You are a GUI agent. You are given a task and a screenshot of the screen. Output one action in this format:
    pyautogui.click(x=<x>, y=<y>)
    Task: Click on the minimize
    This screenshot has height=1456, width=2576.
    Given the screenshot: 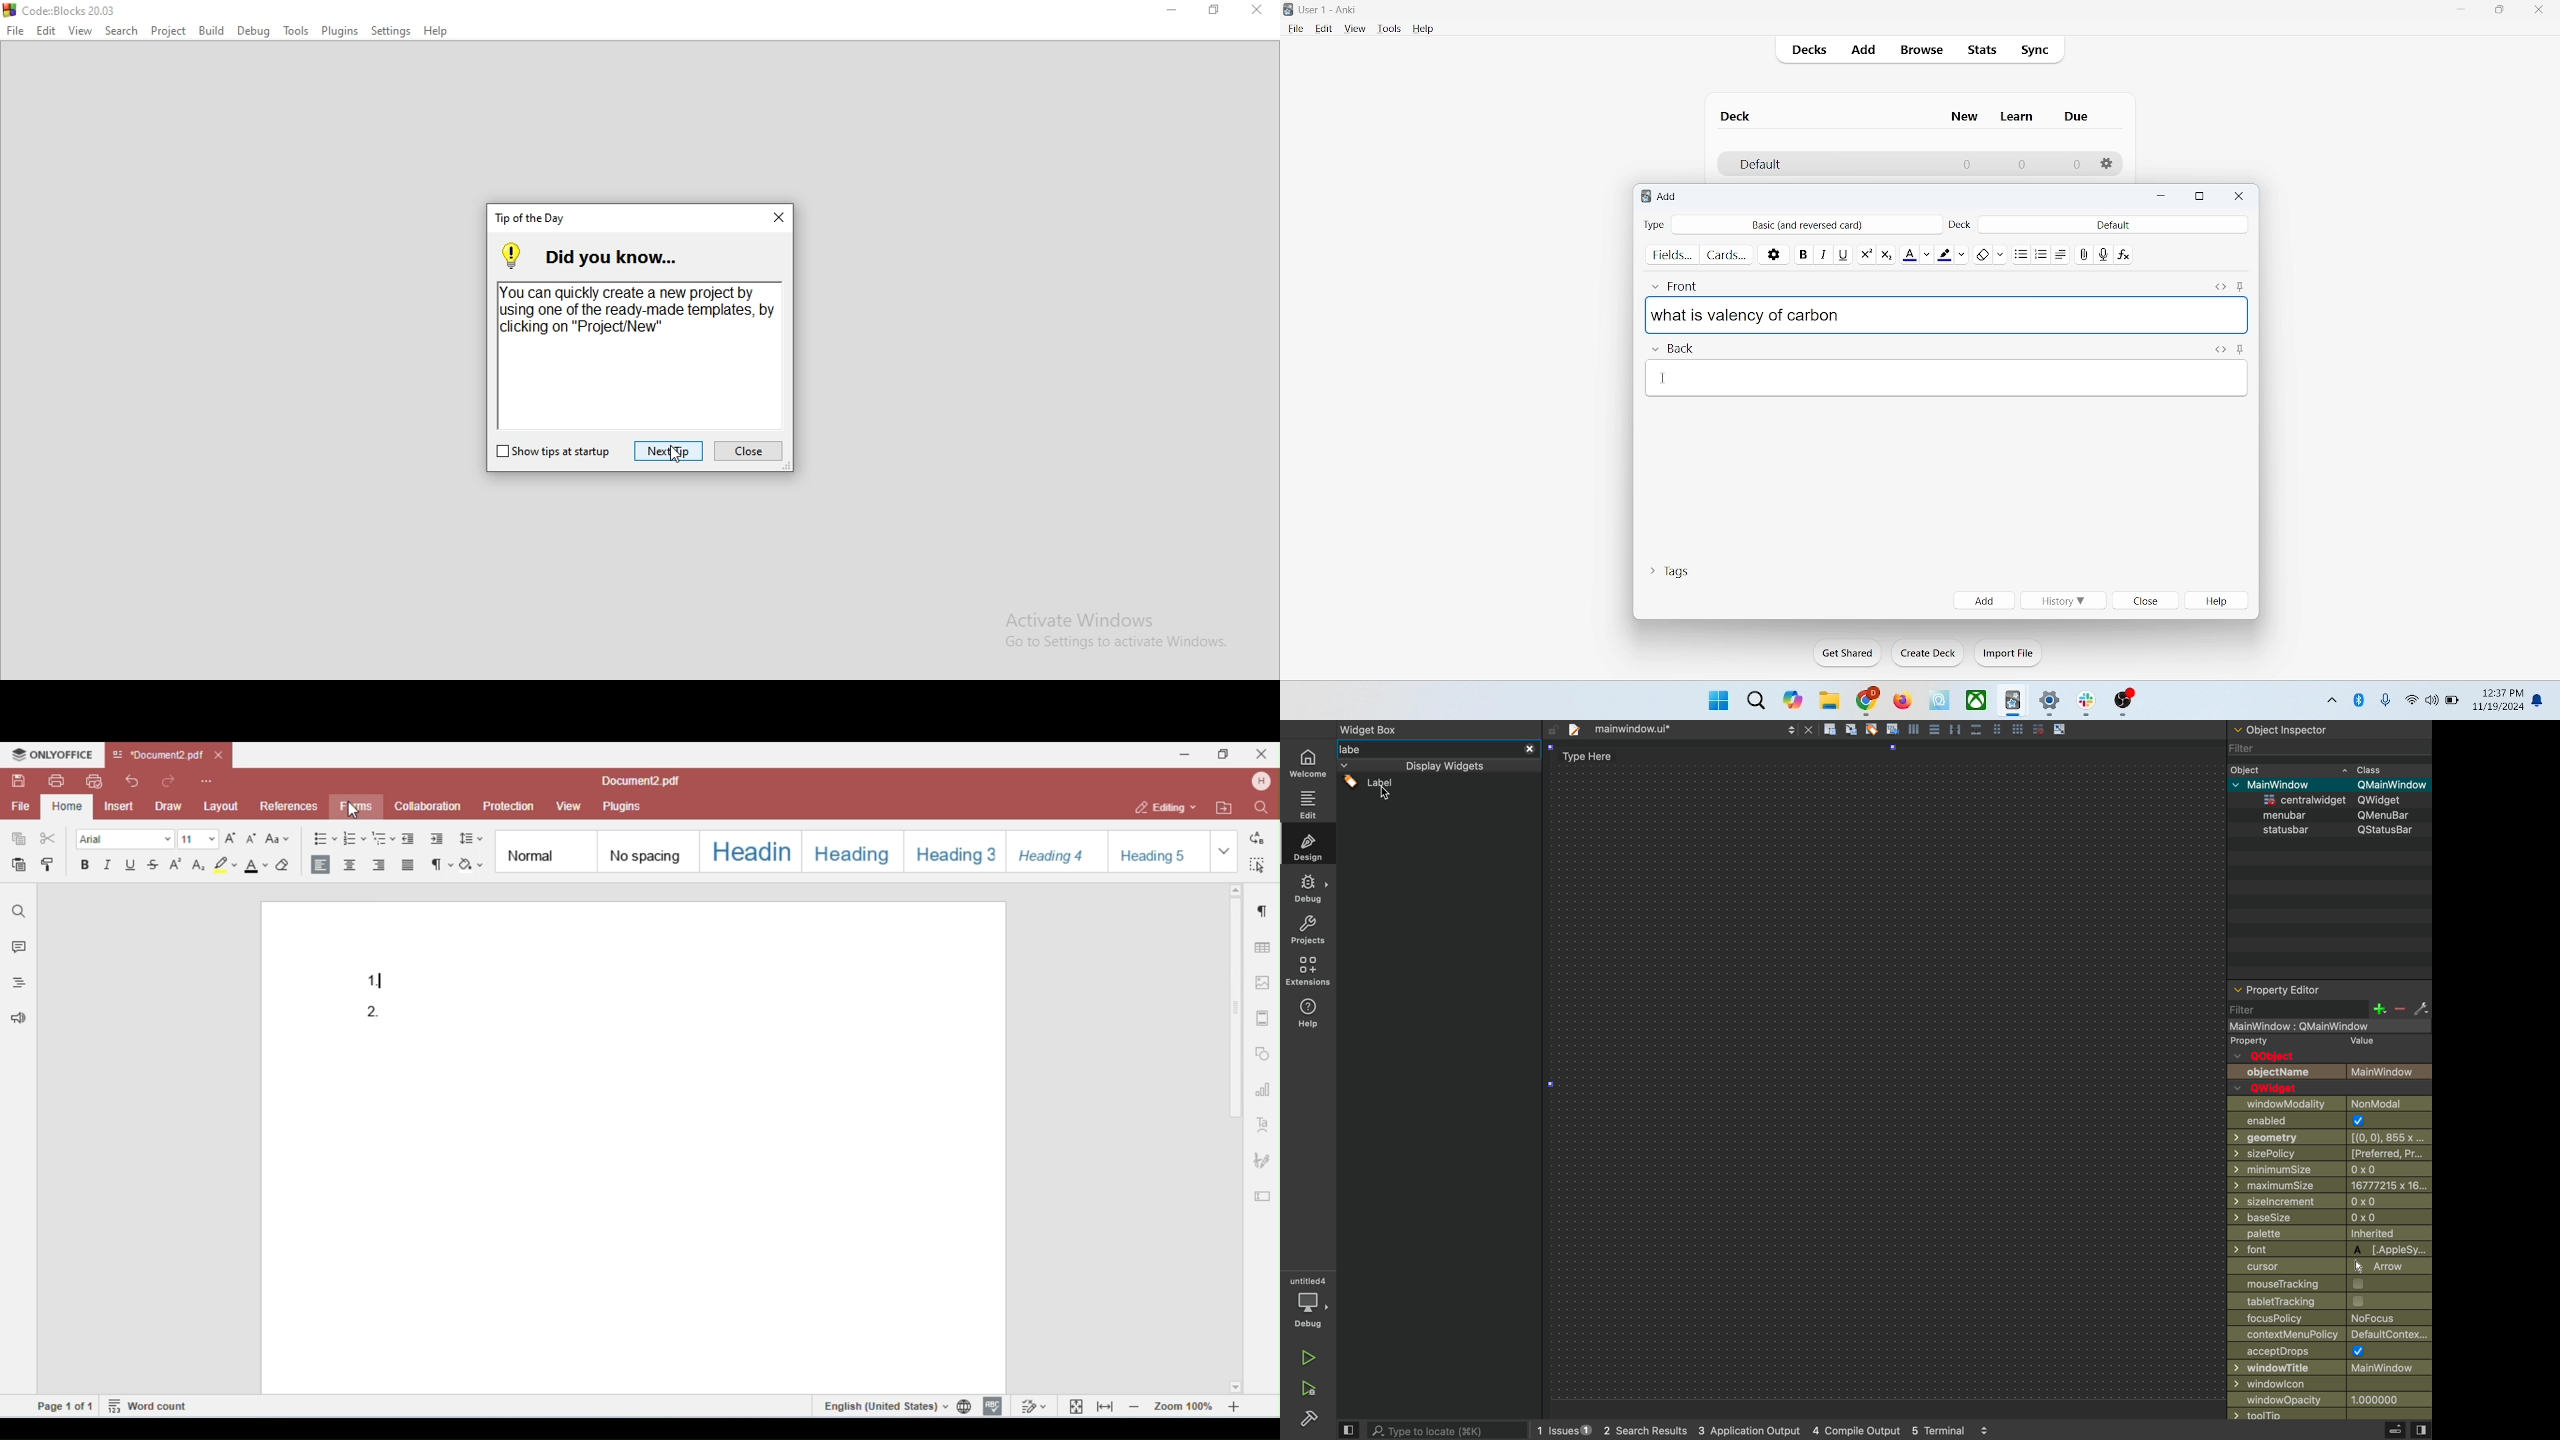 What is the action you would take?
    pyautogui.click(x=2164, y=197)
    